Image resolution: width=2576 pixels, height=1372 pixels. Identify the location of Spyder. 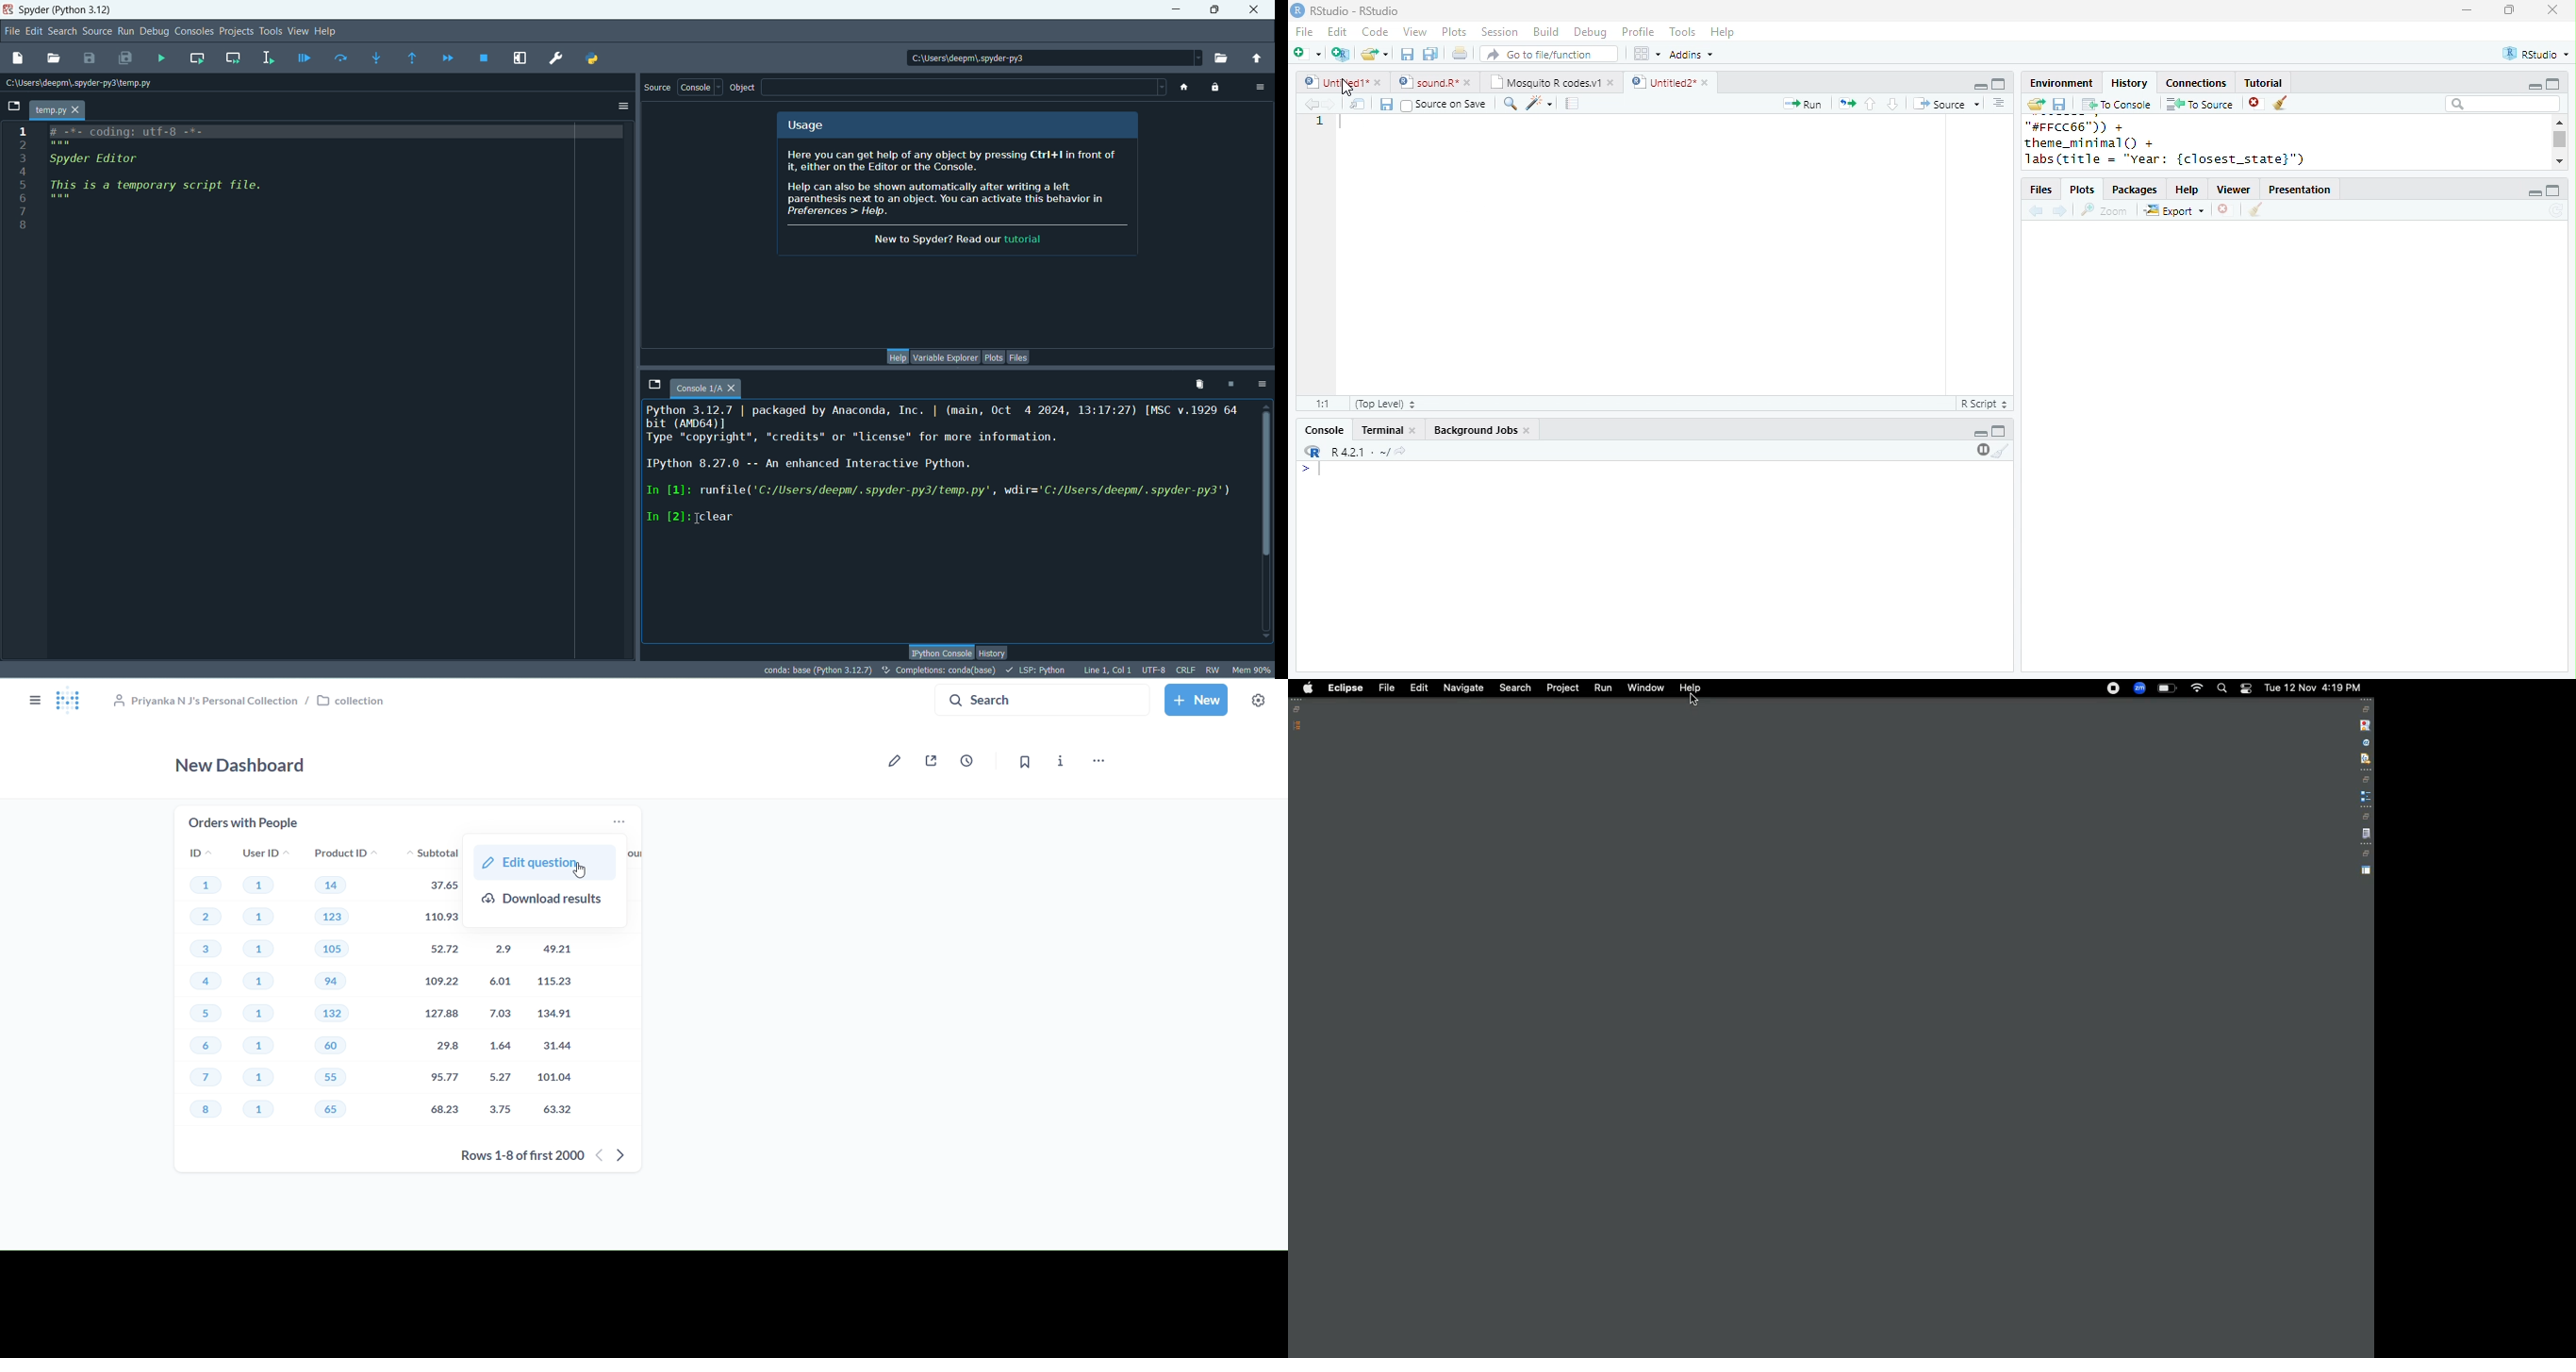
(70, 11).